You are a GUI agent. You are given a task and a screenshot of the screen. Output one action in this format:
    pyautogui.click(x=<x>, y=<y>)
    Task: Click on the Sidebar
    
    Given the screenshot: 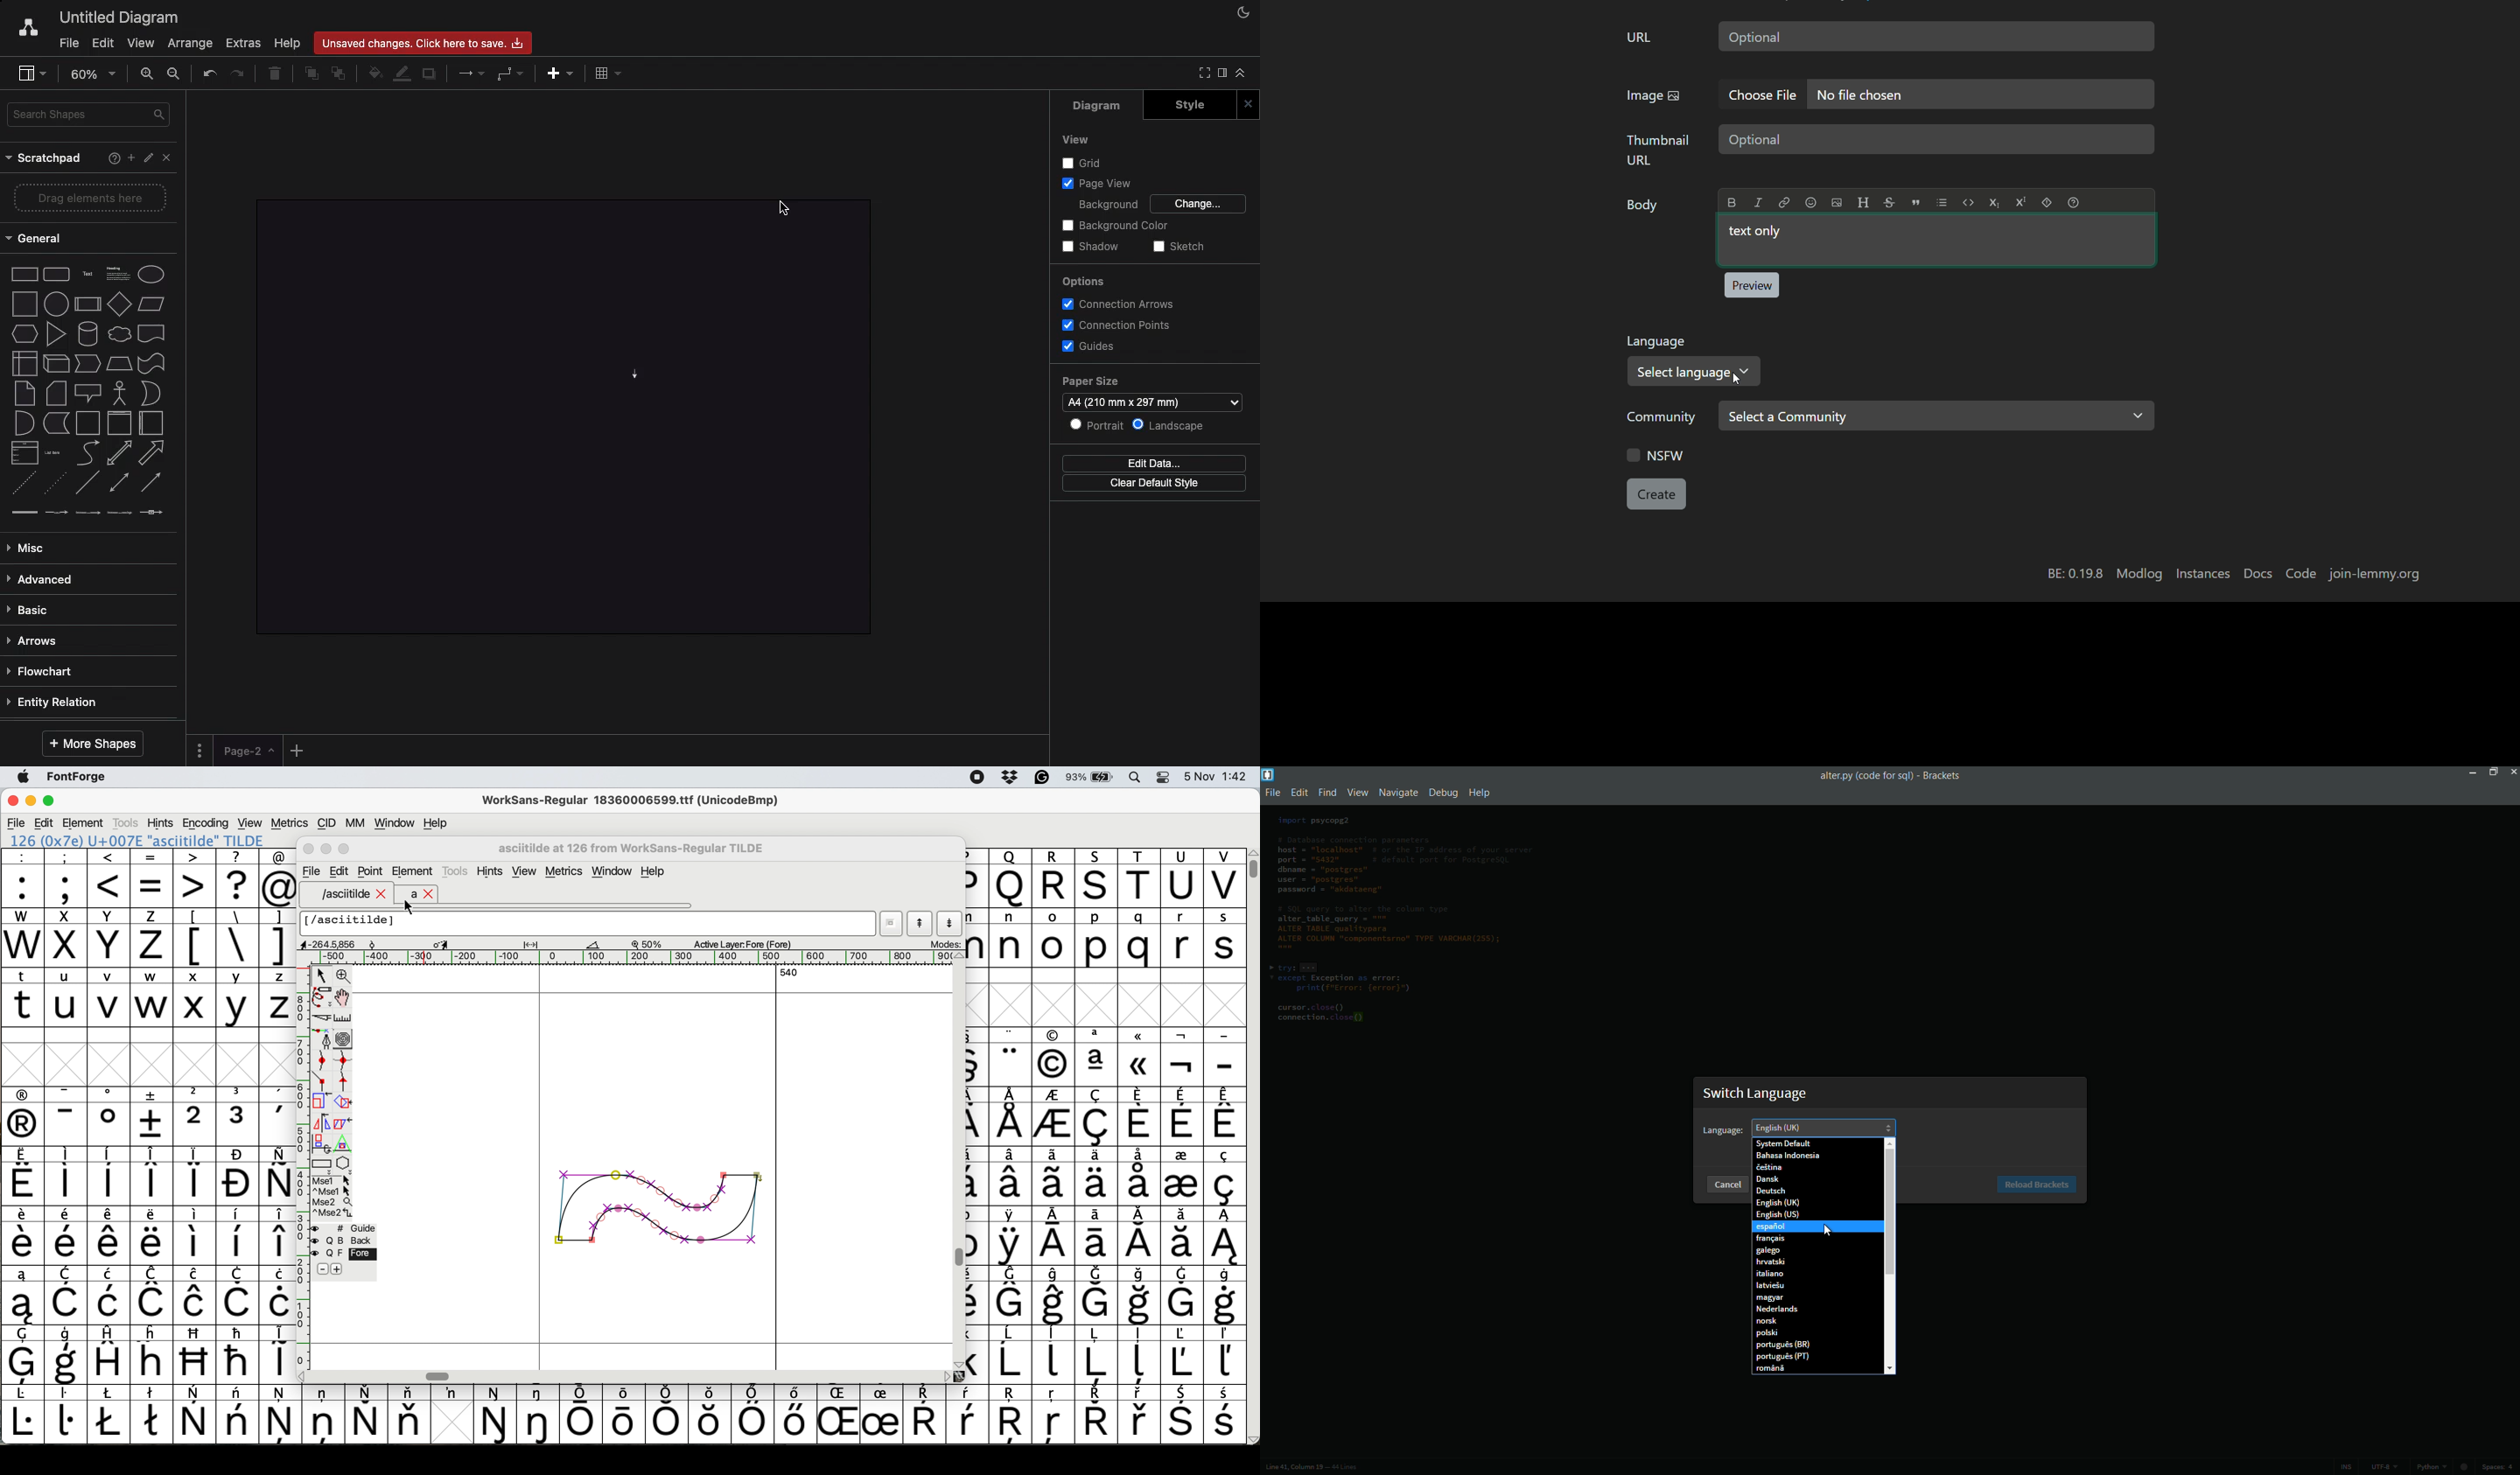 What is the action you would take?
    pyautogui.click(x=25, y=71)
    